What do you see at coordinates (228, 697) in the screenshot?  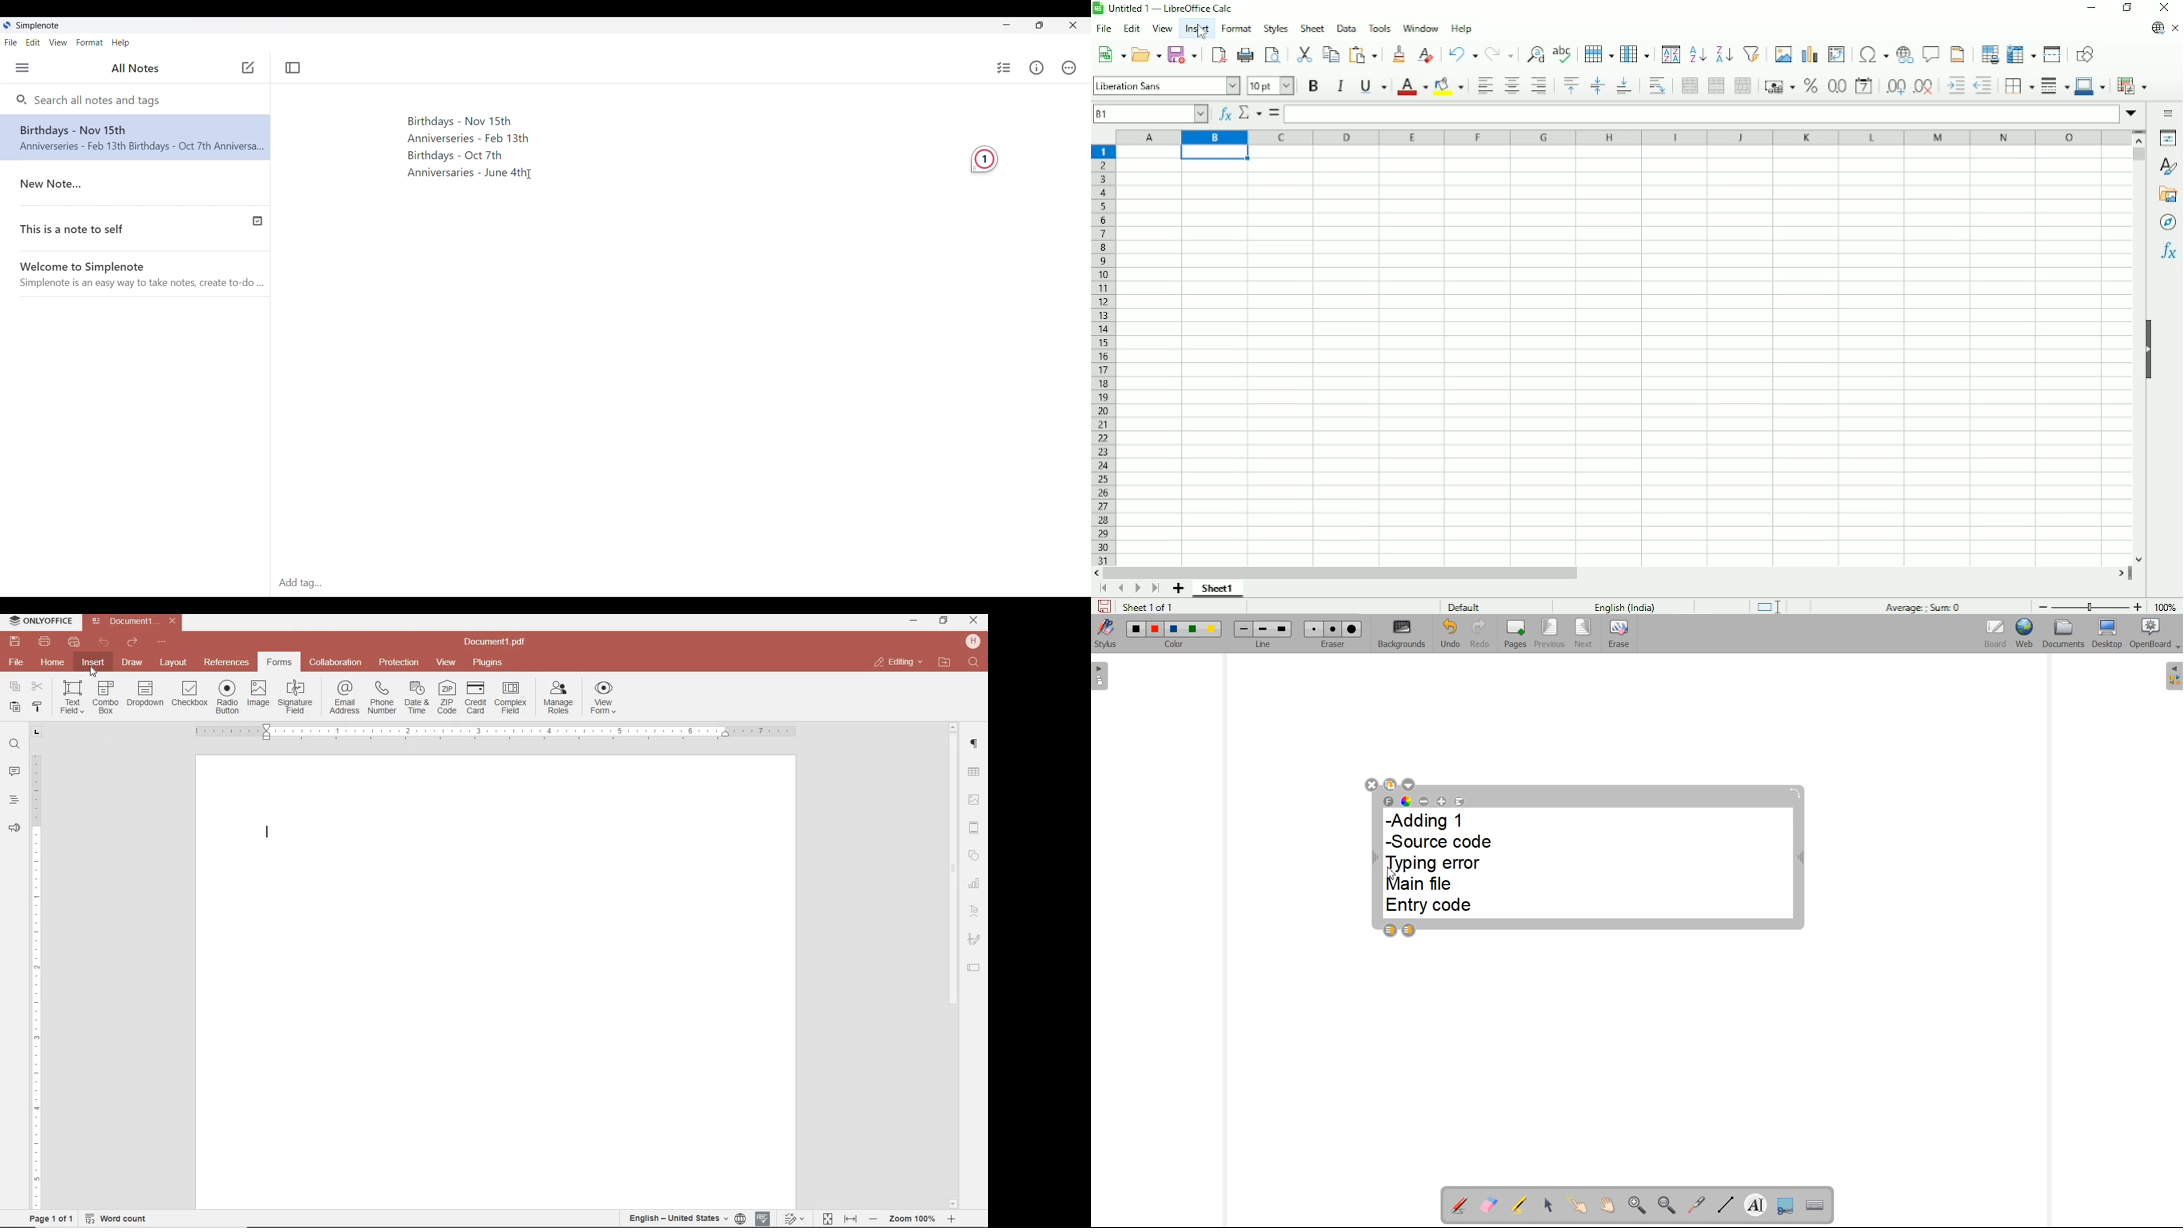 I see `insert radio button` at bounding box center [228, 697].